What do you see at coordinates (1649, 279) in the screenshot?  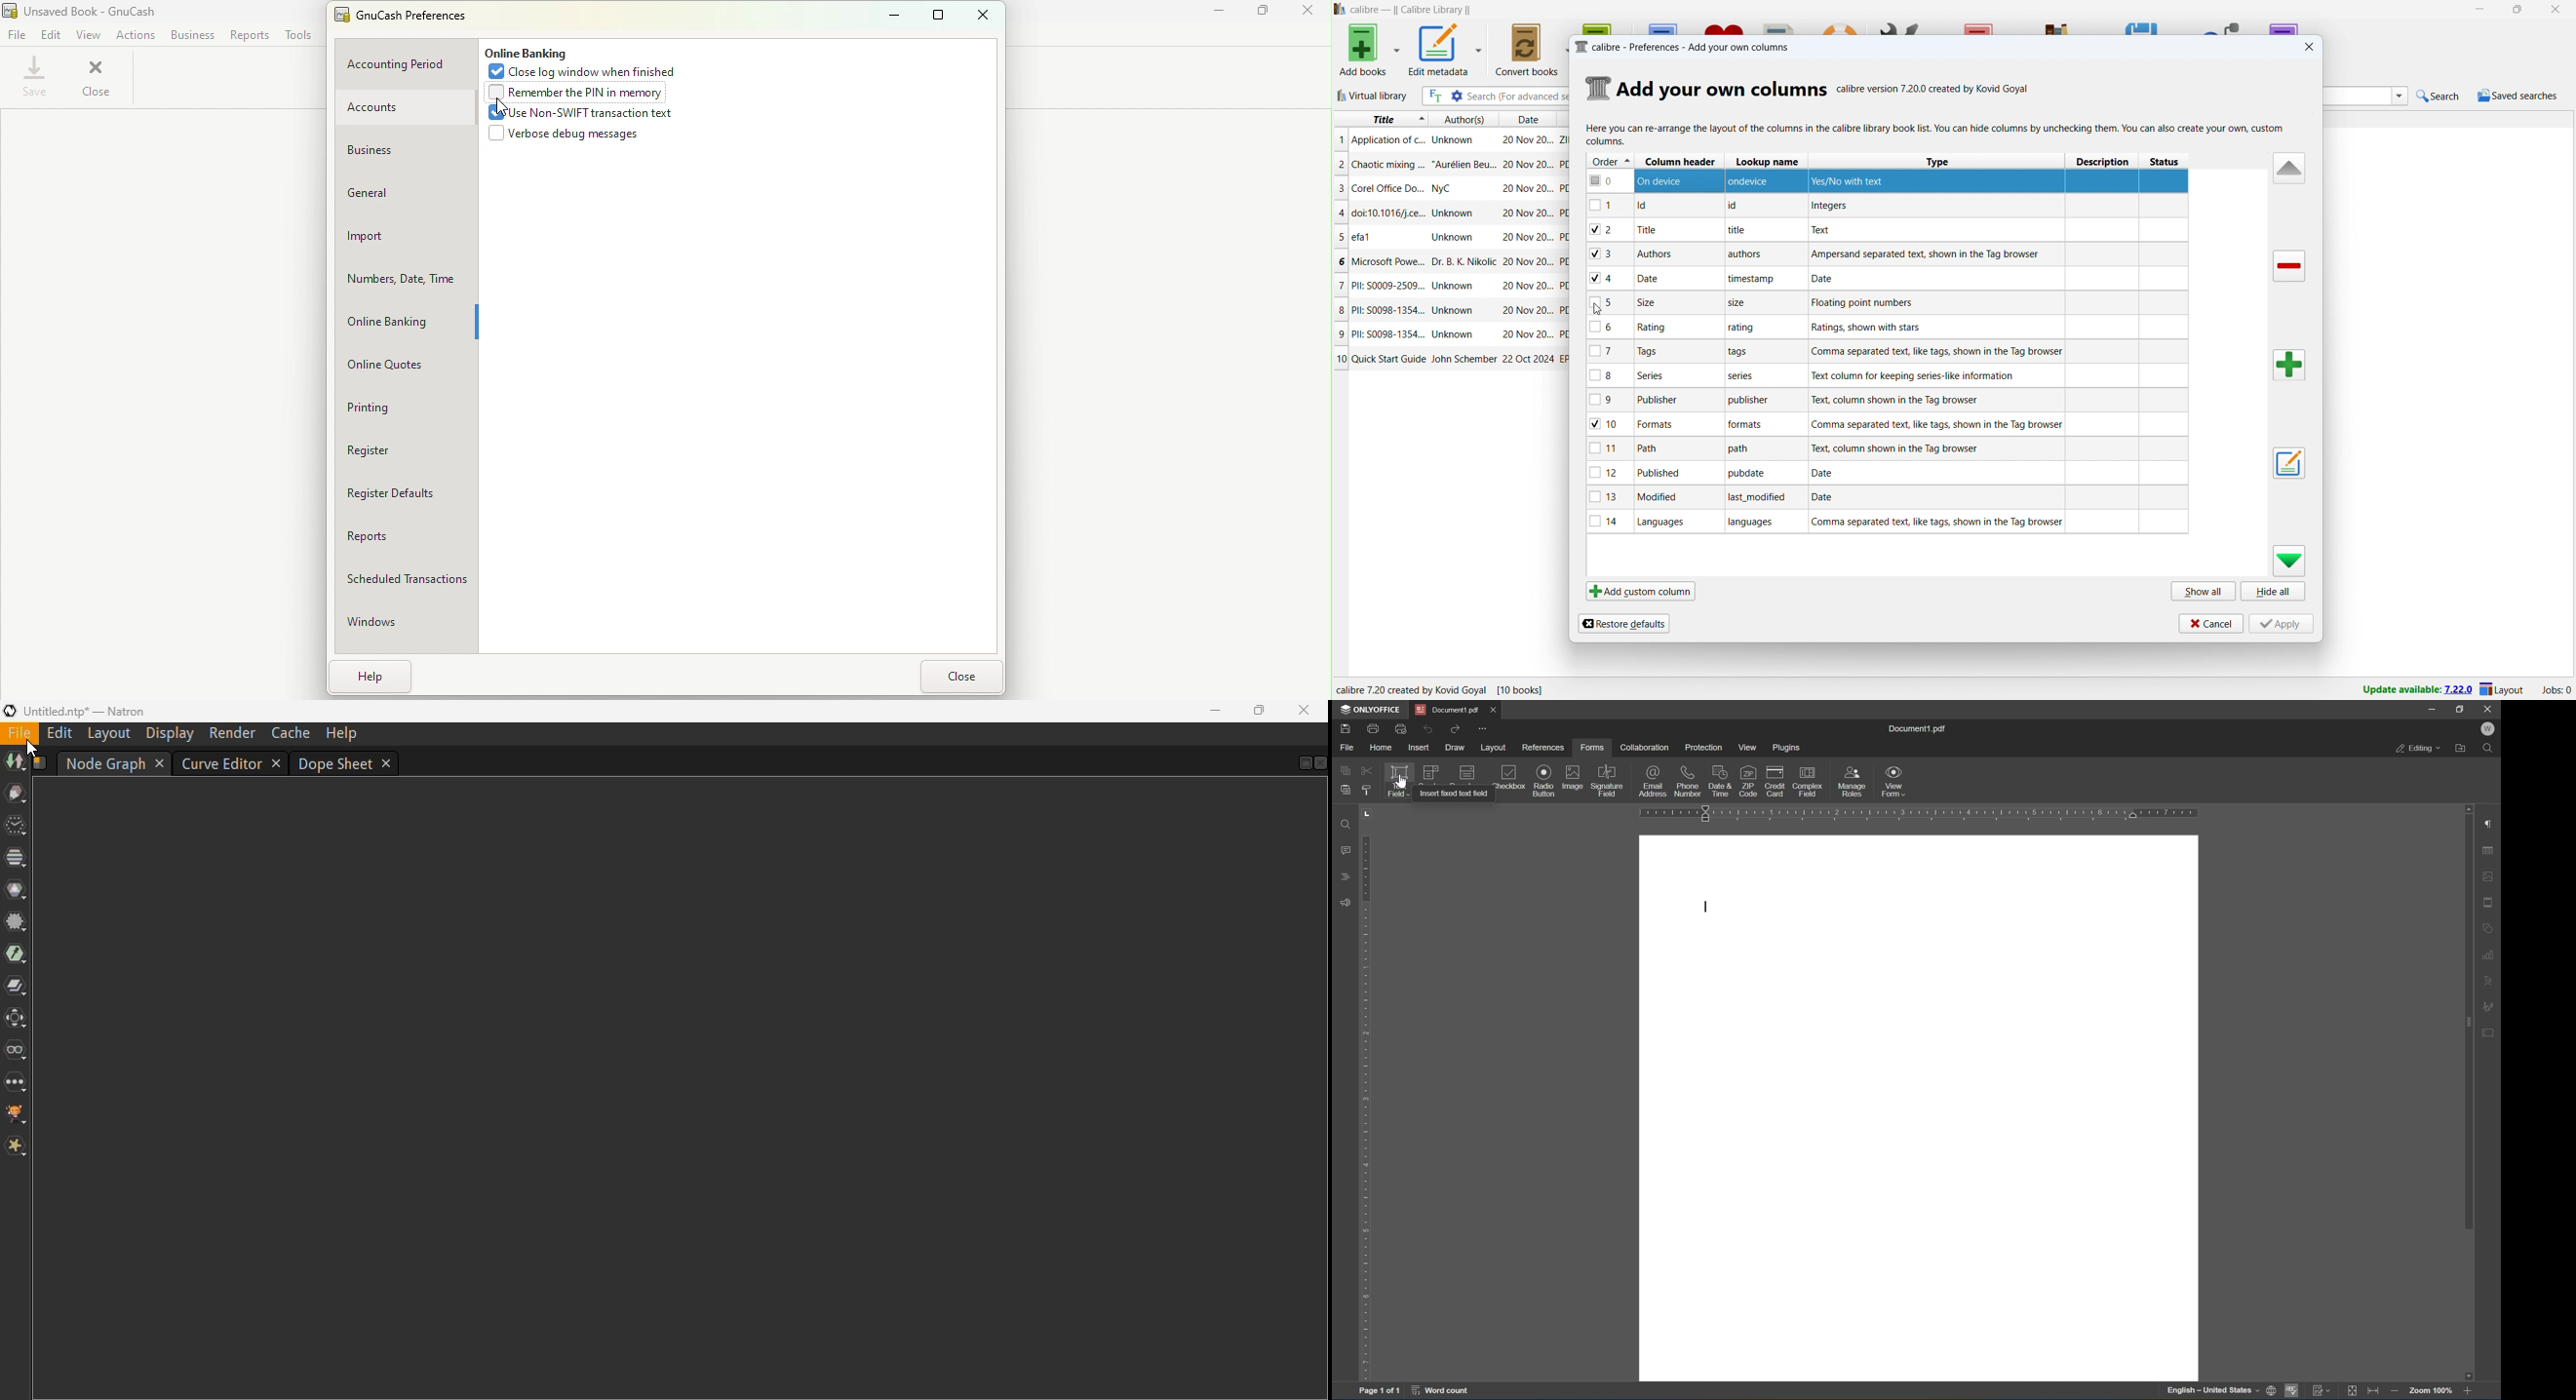 I see `date` at bounding box center [1649, 279].